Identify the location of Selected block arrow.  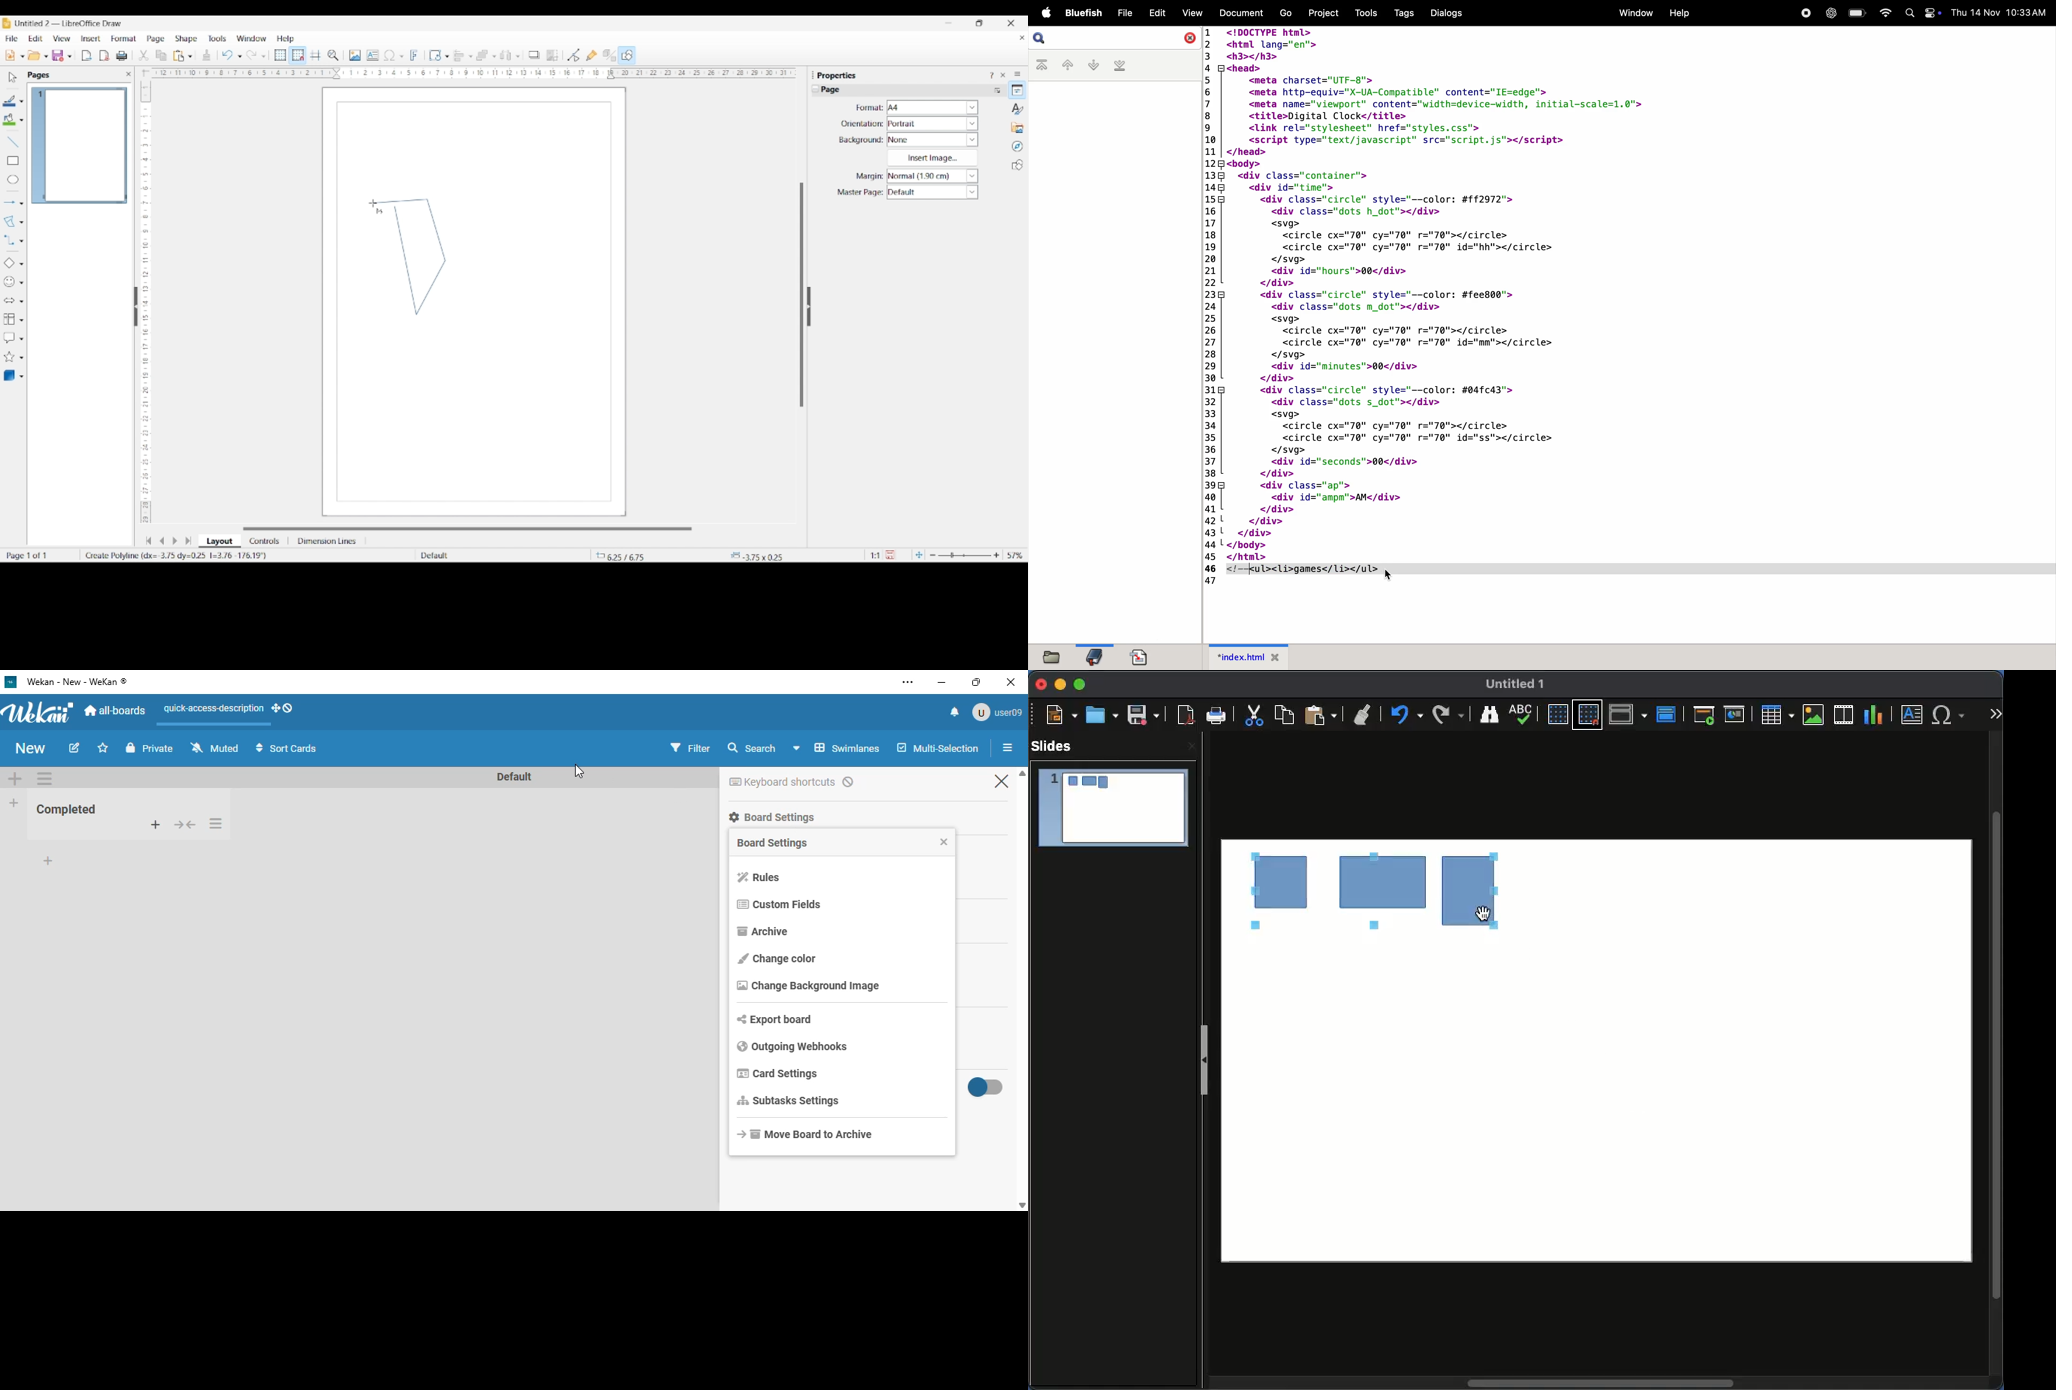
(9, 301).